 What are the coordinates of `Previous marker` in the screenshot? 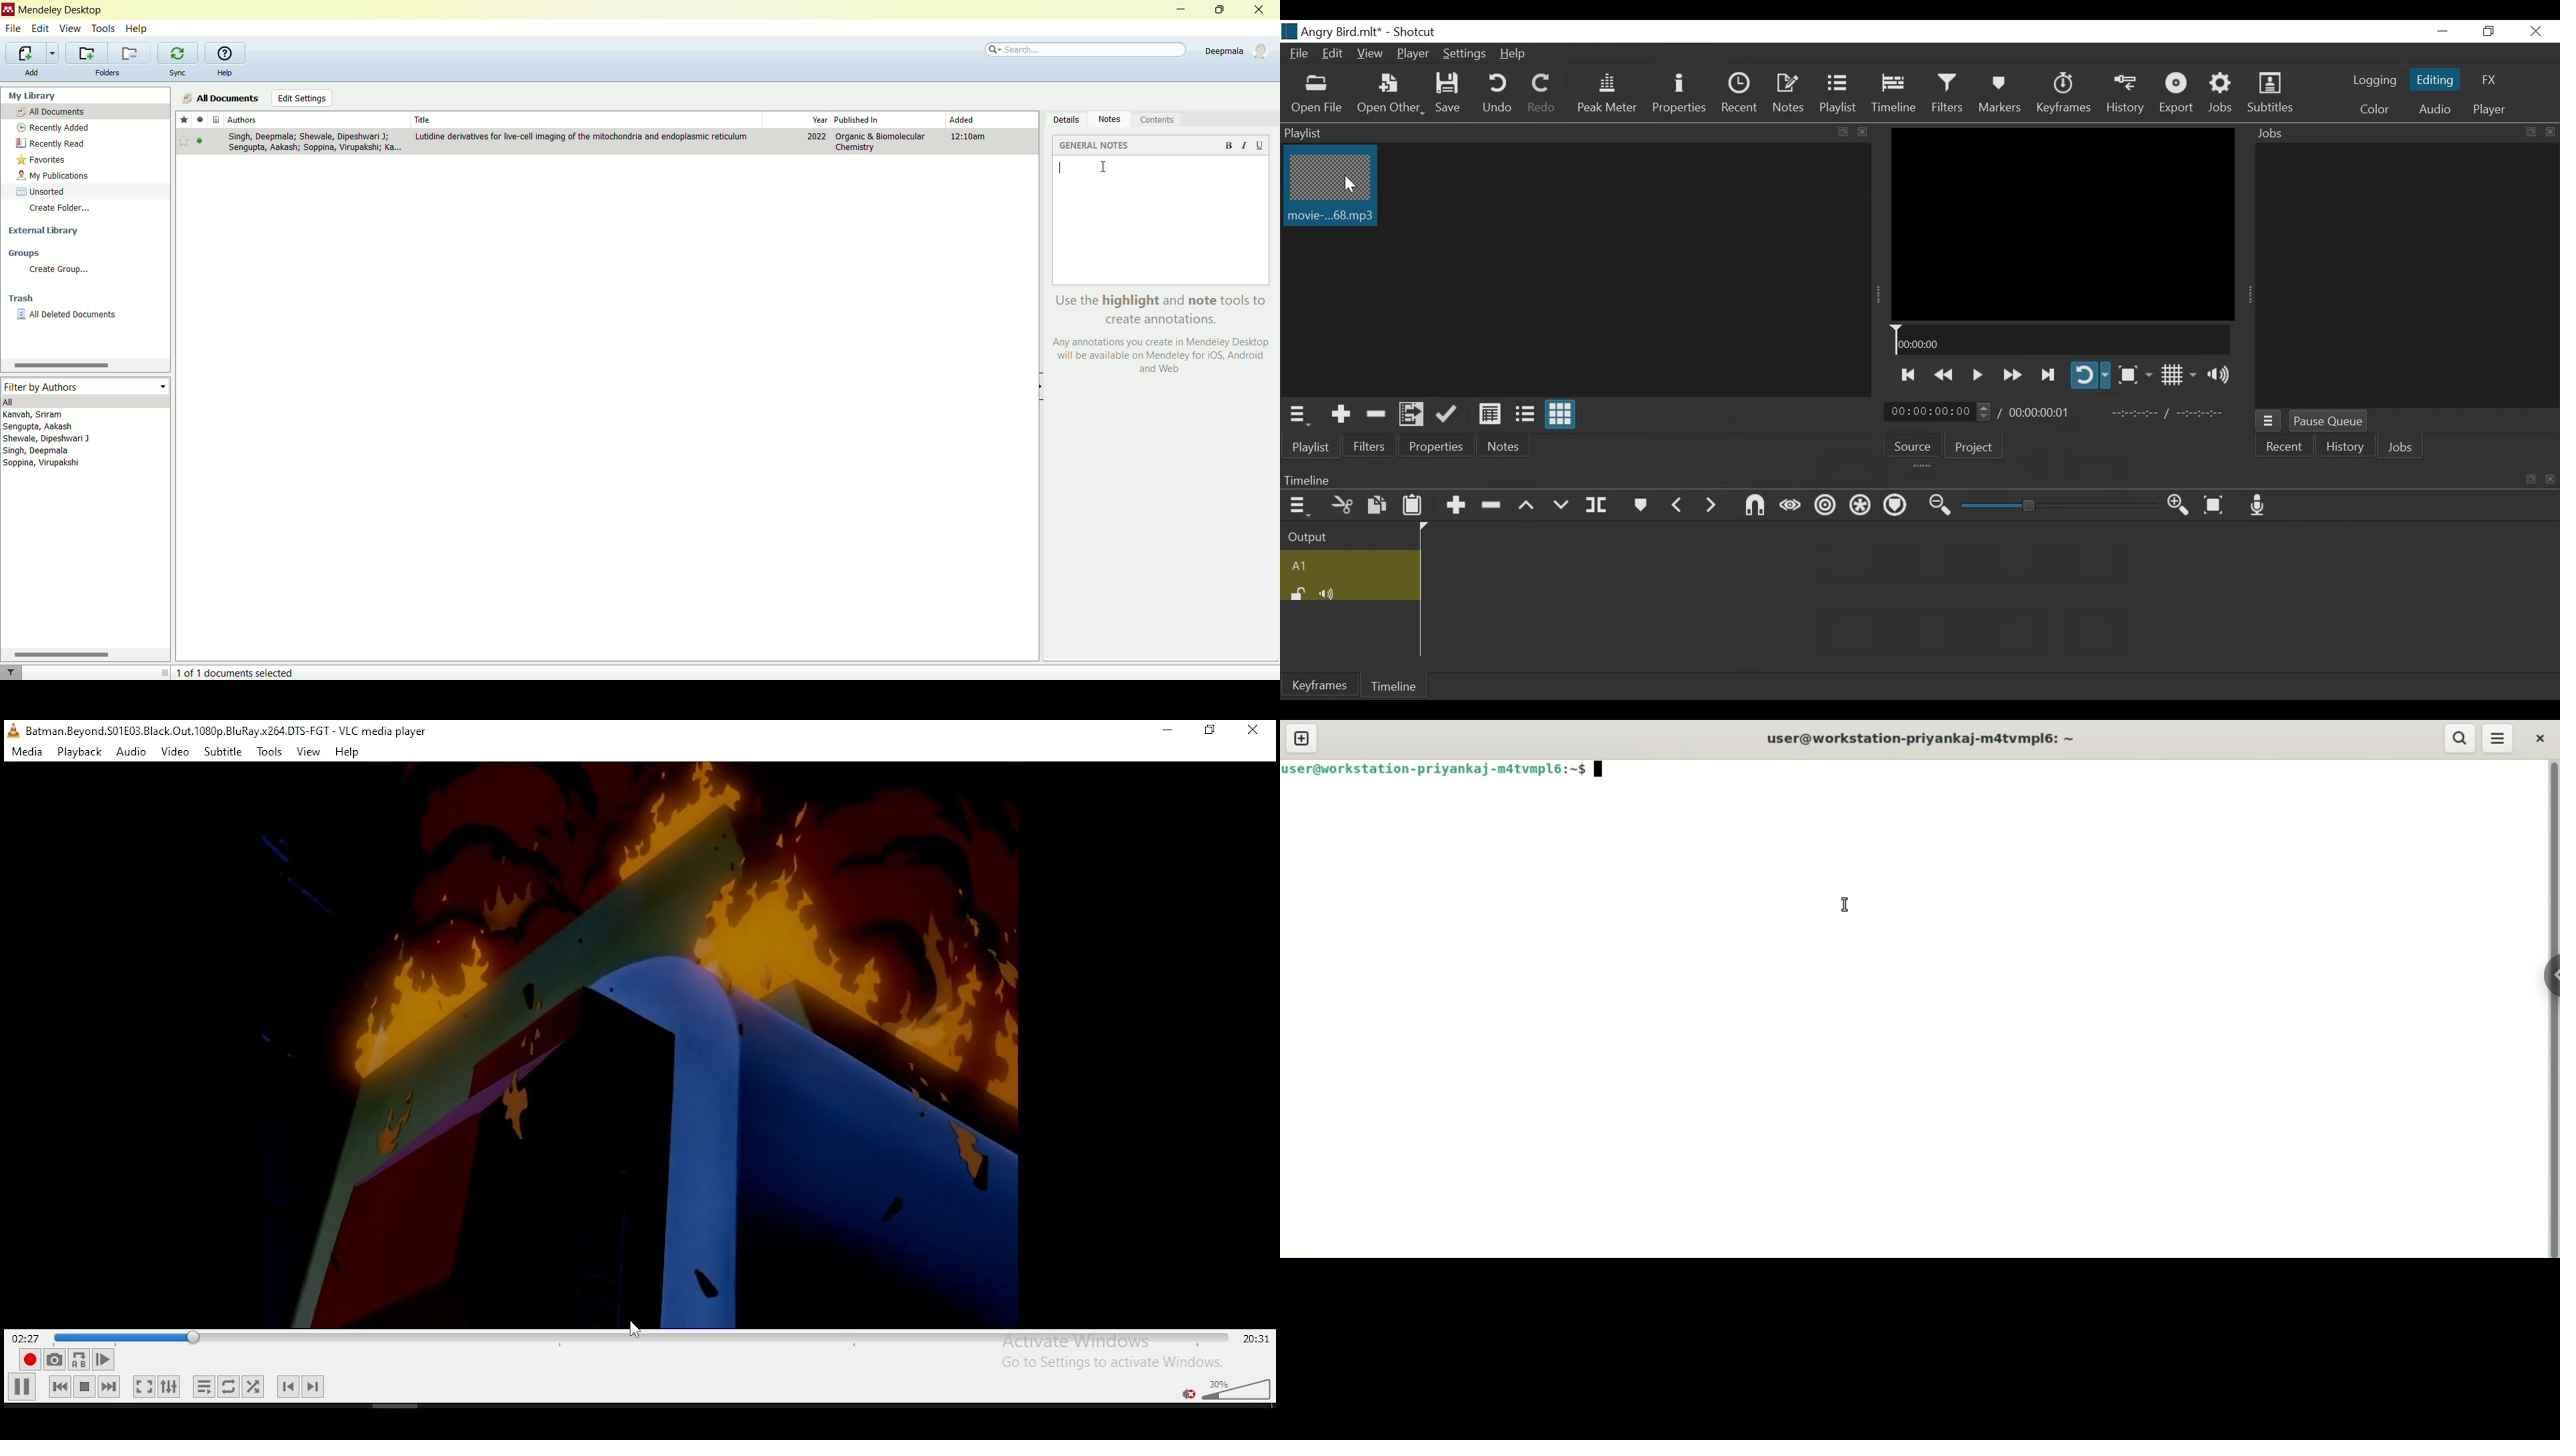 It's located at (1678, 504).